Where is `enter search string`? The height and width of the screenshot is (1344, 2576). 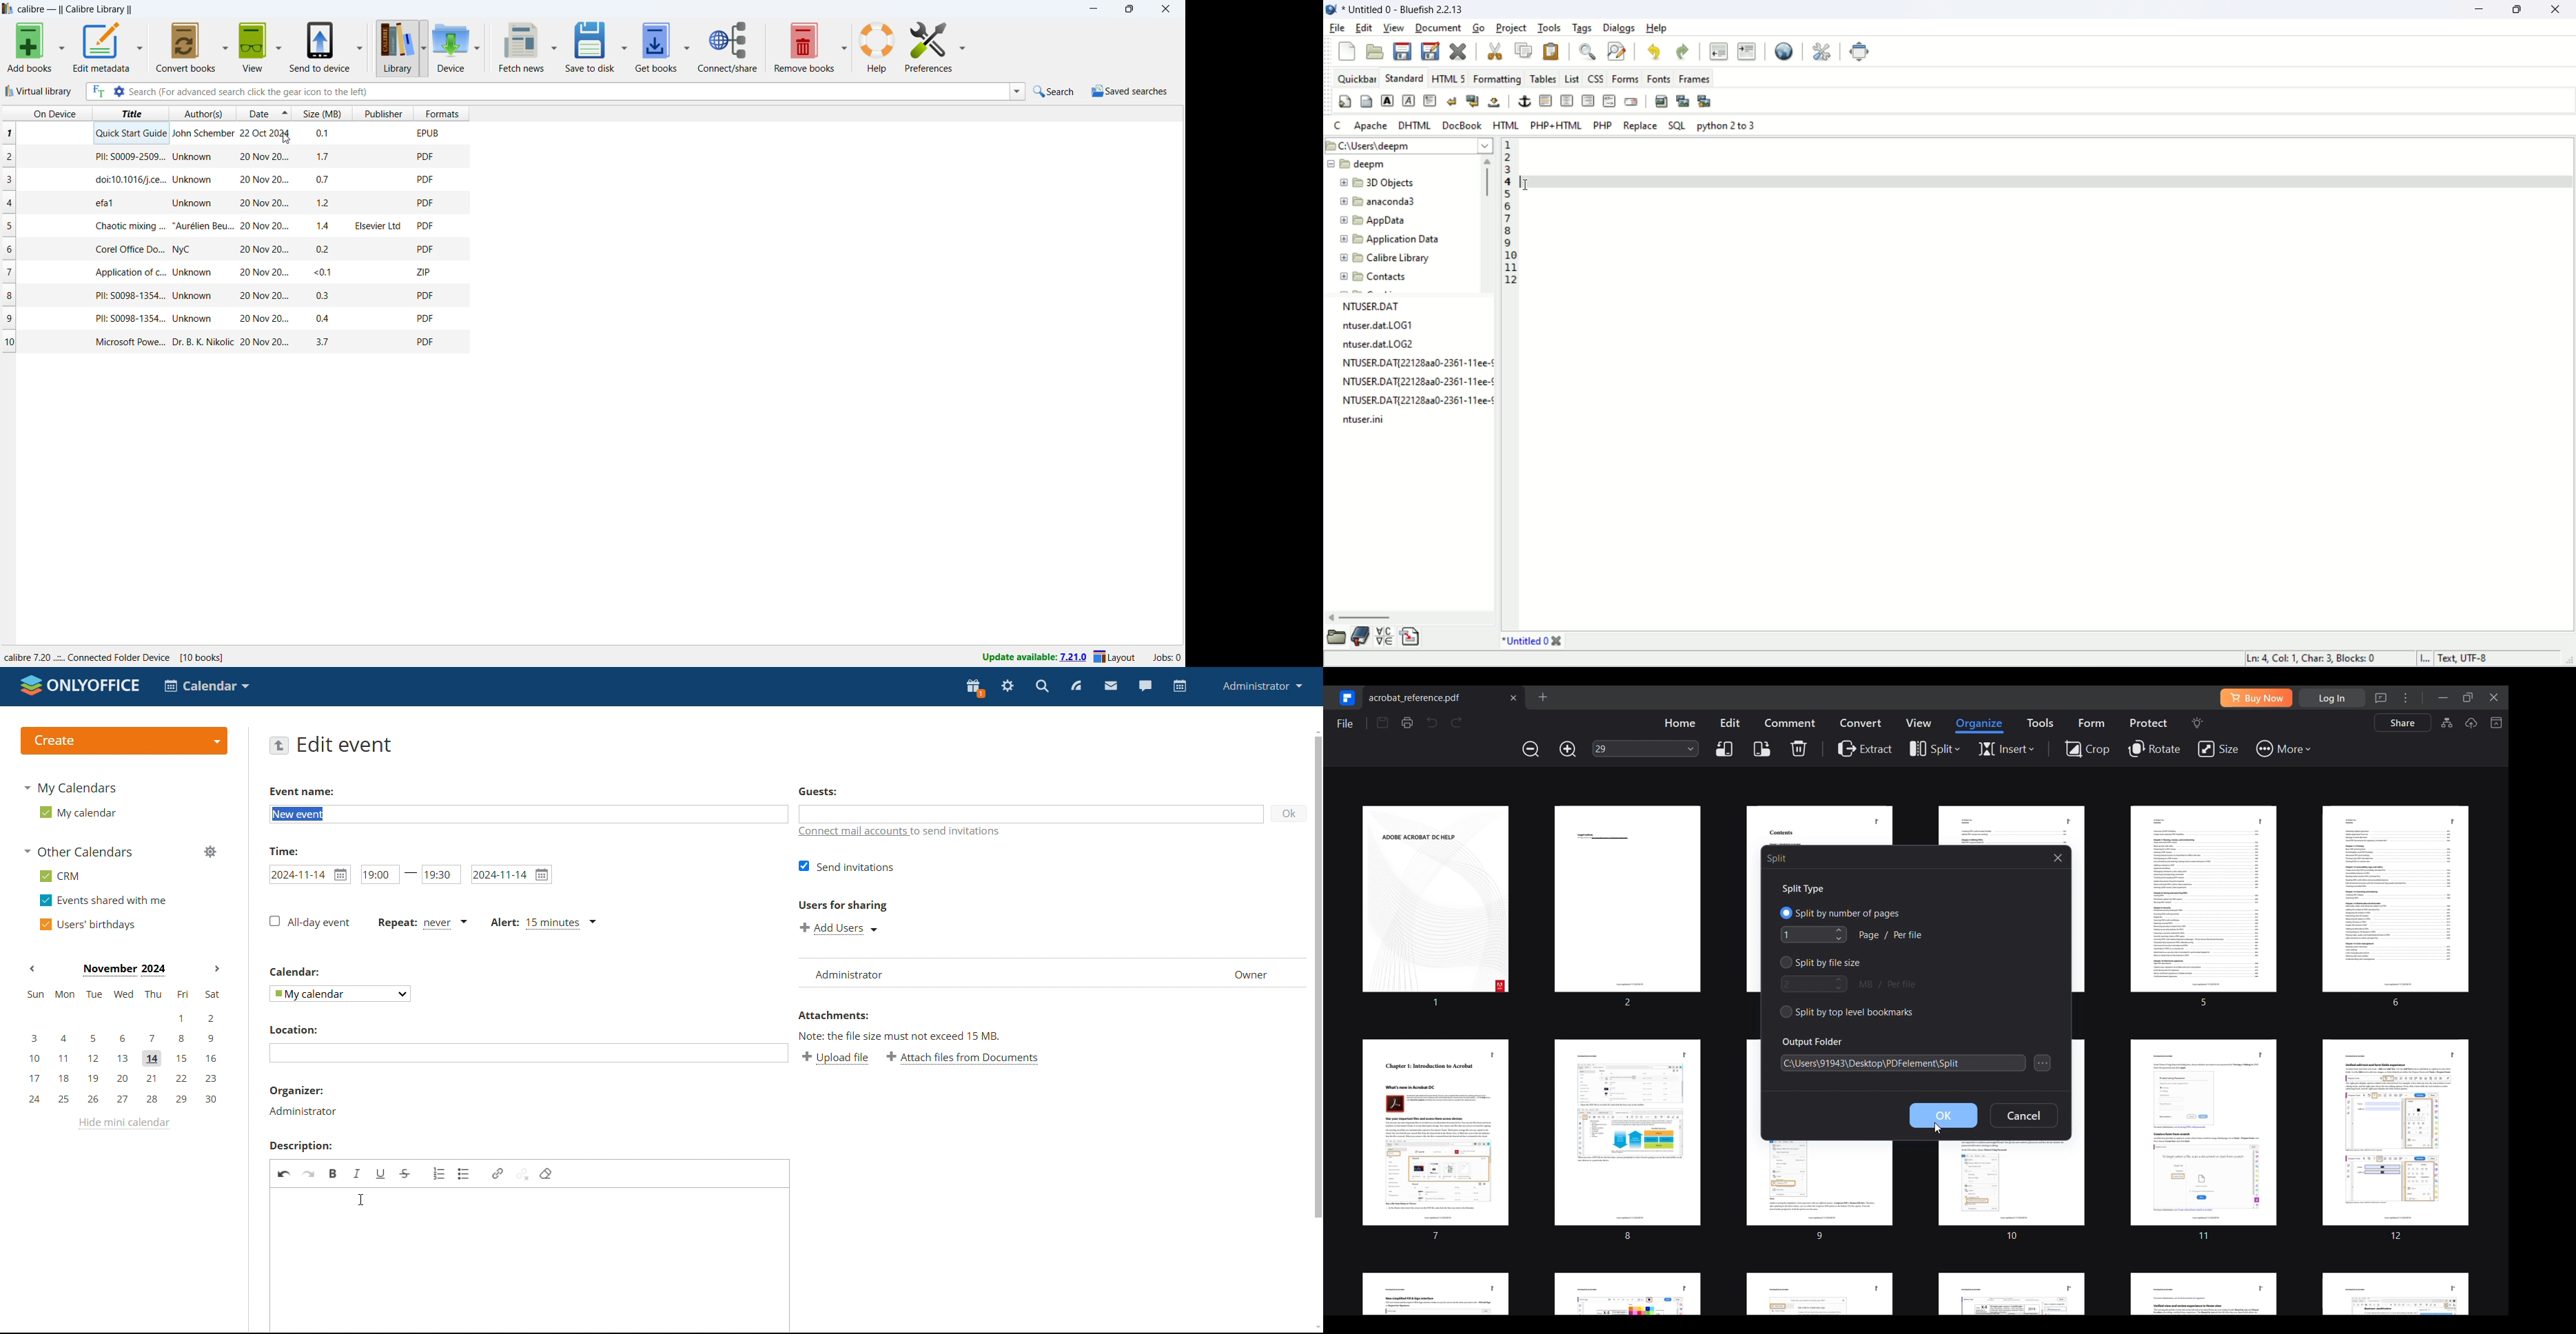 enter search string is located at coordinates (568, 91).